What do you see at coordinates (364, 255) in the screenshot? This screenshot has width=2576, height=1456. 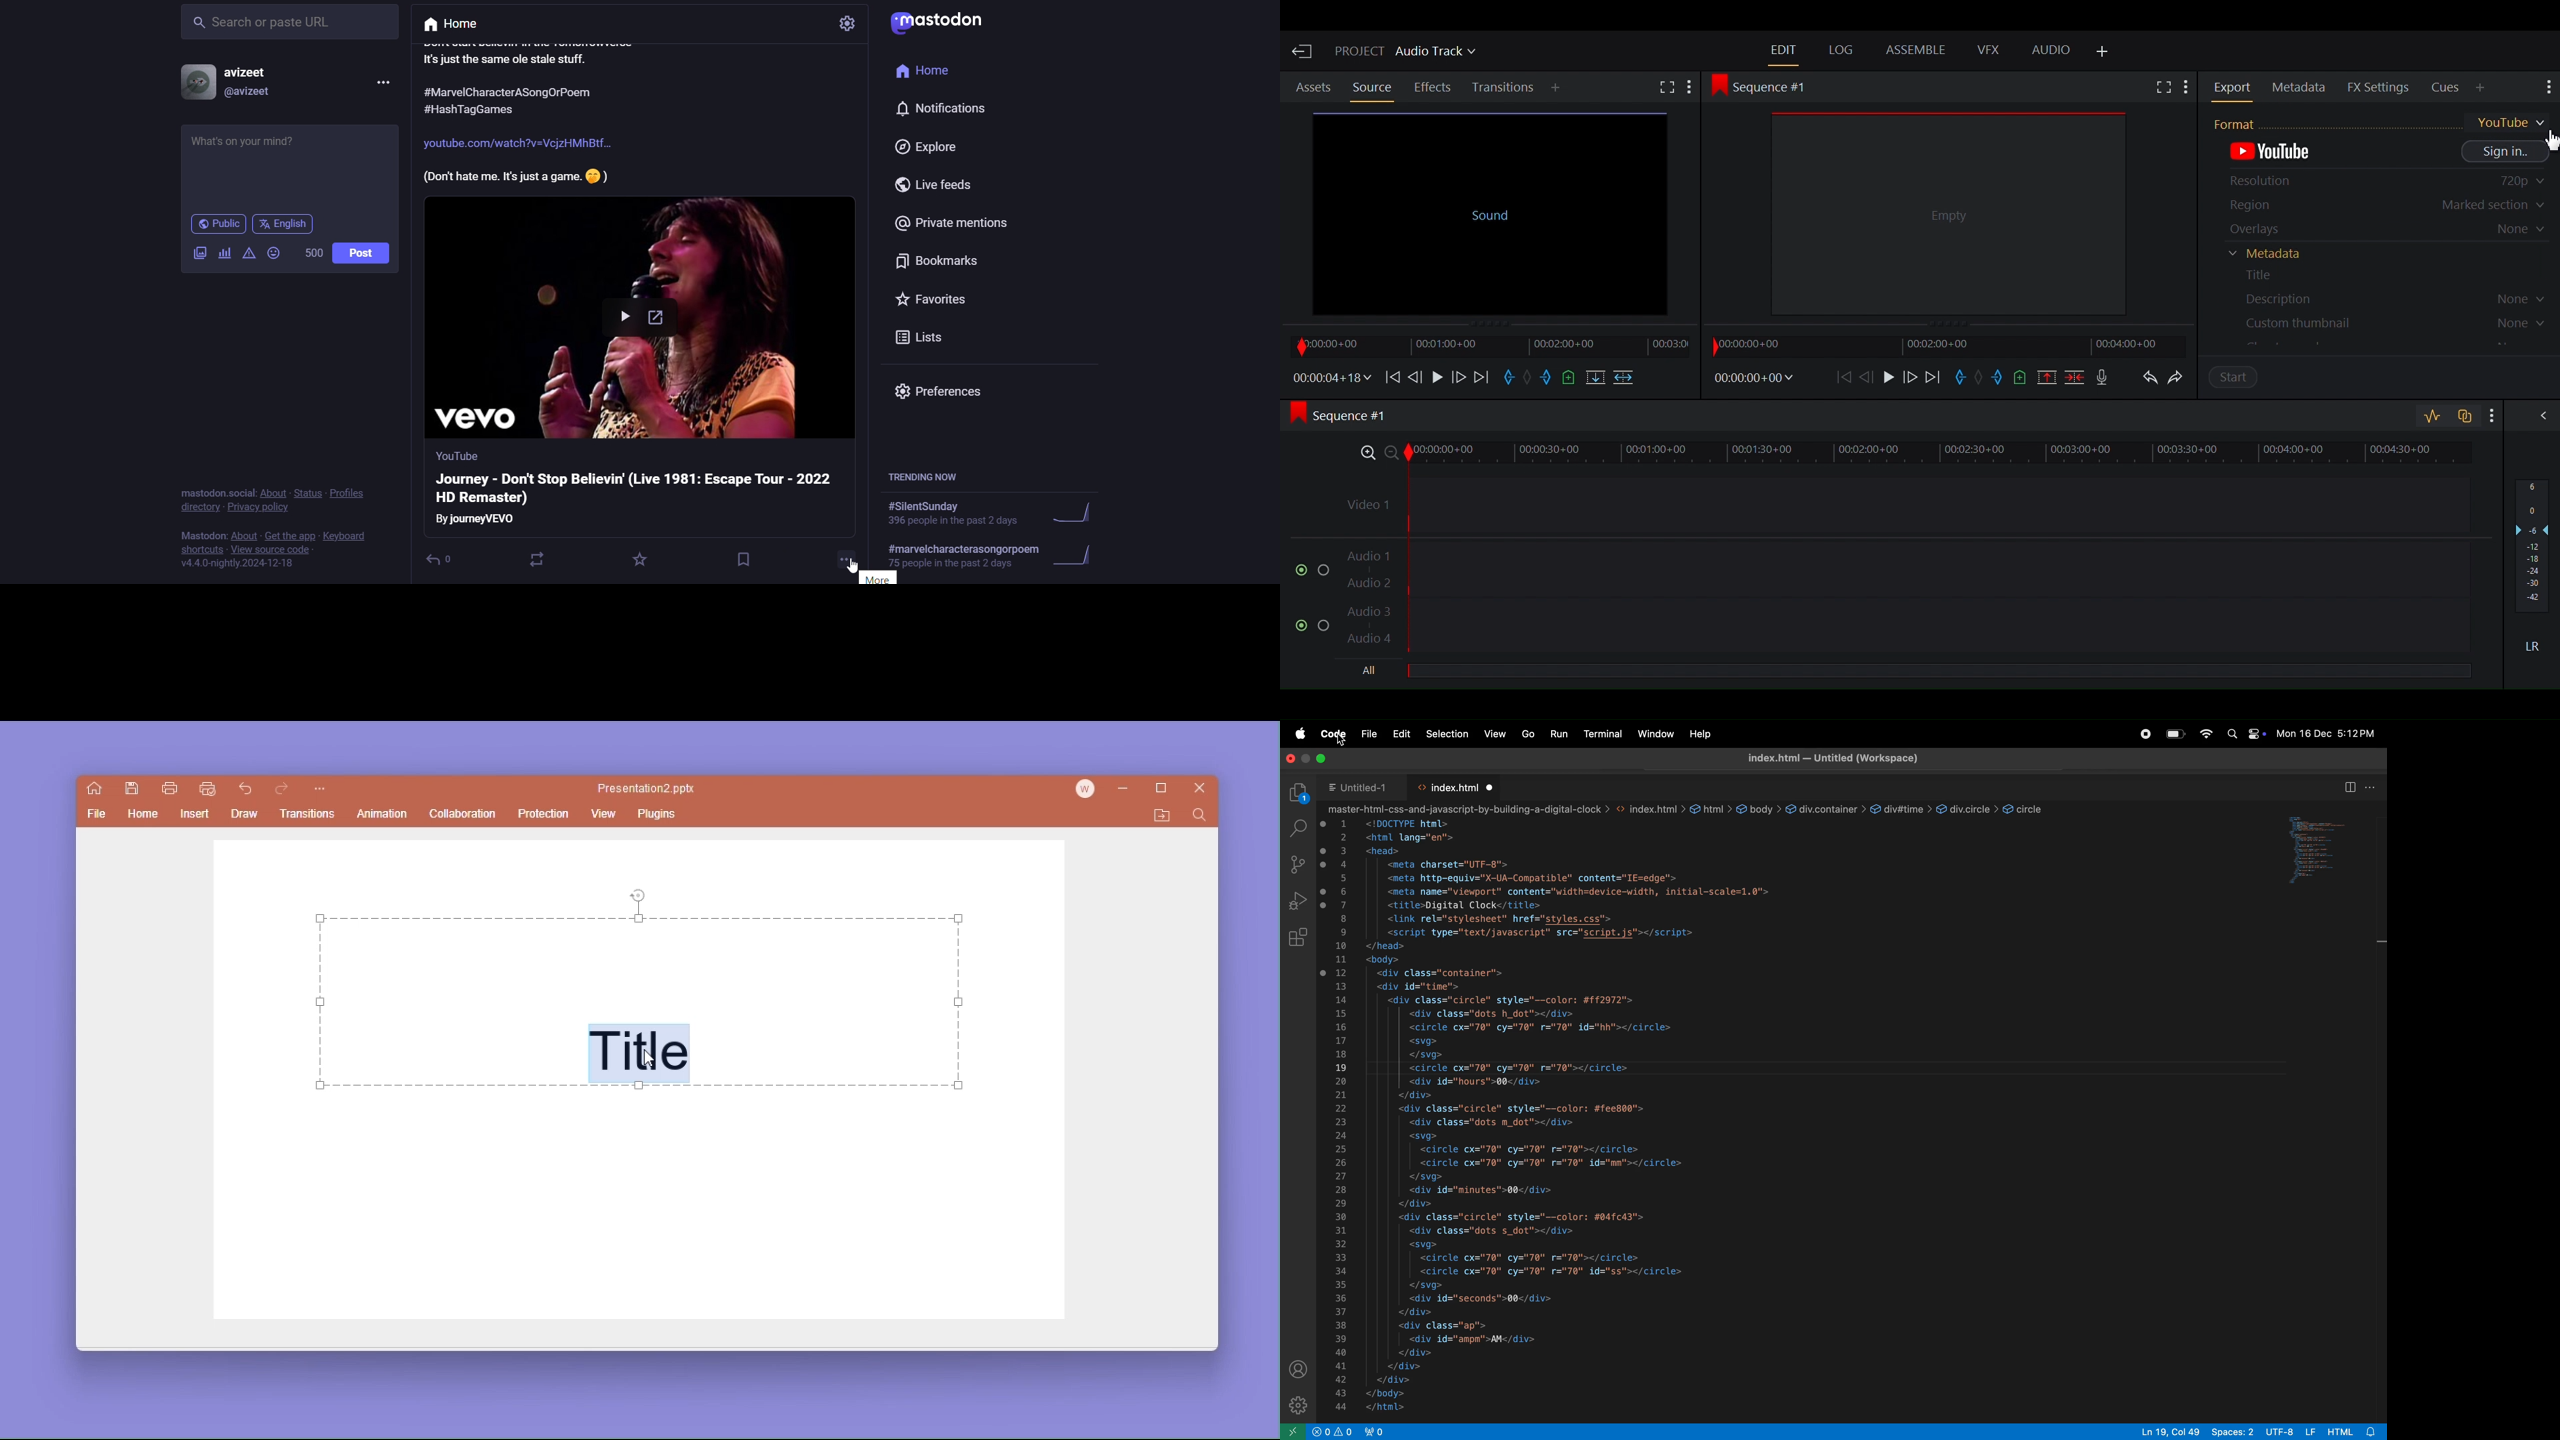 I see `post` at bounding box center [364, 255].